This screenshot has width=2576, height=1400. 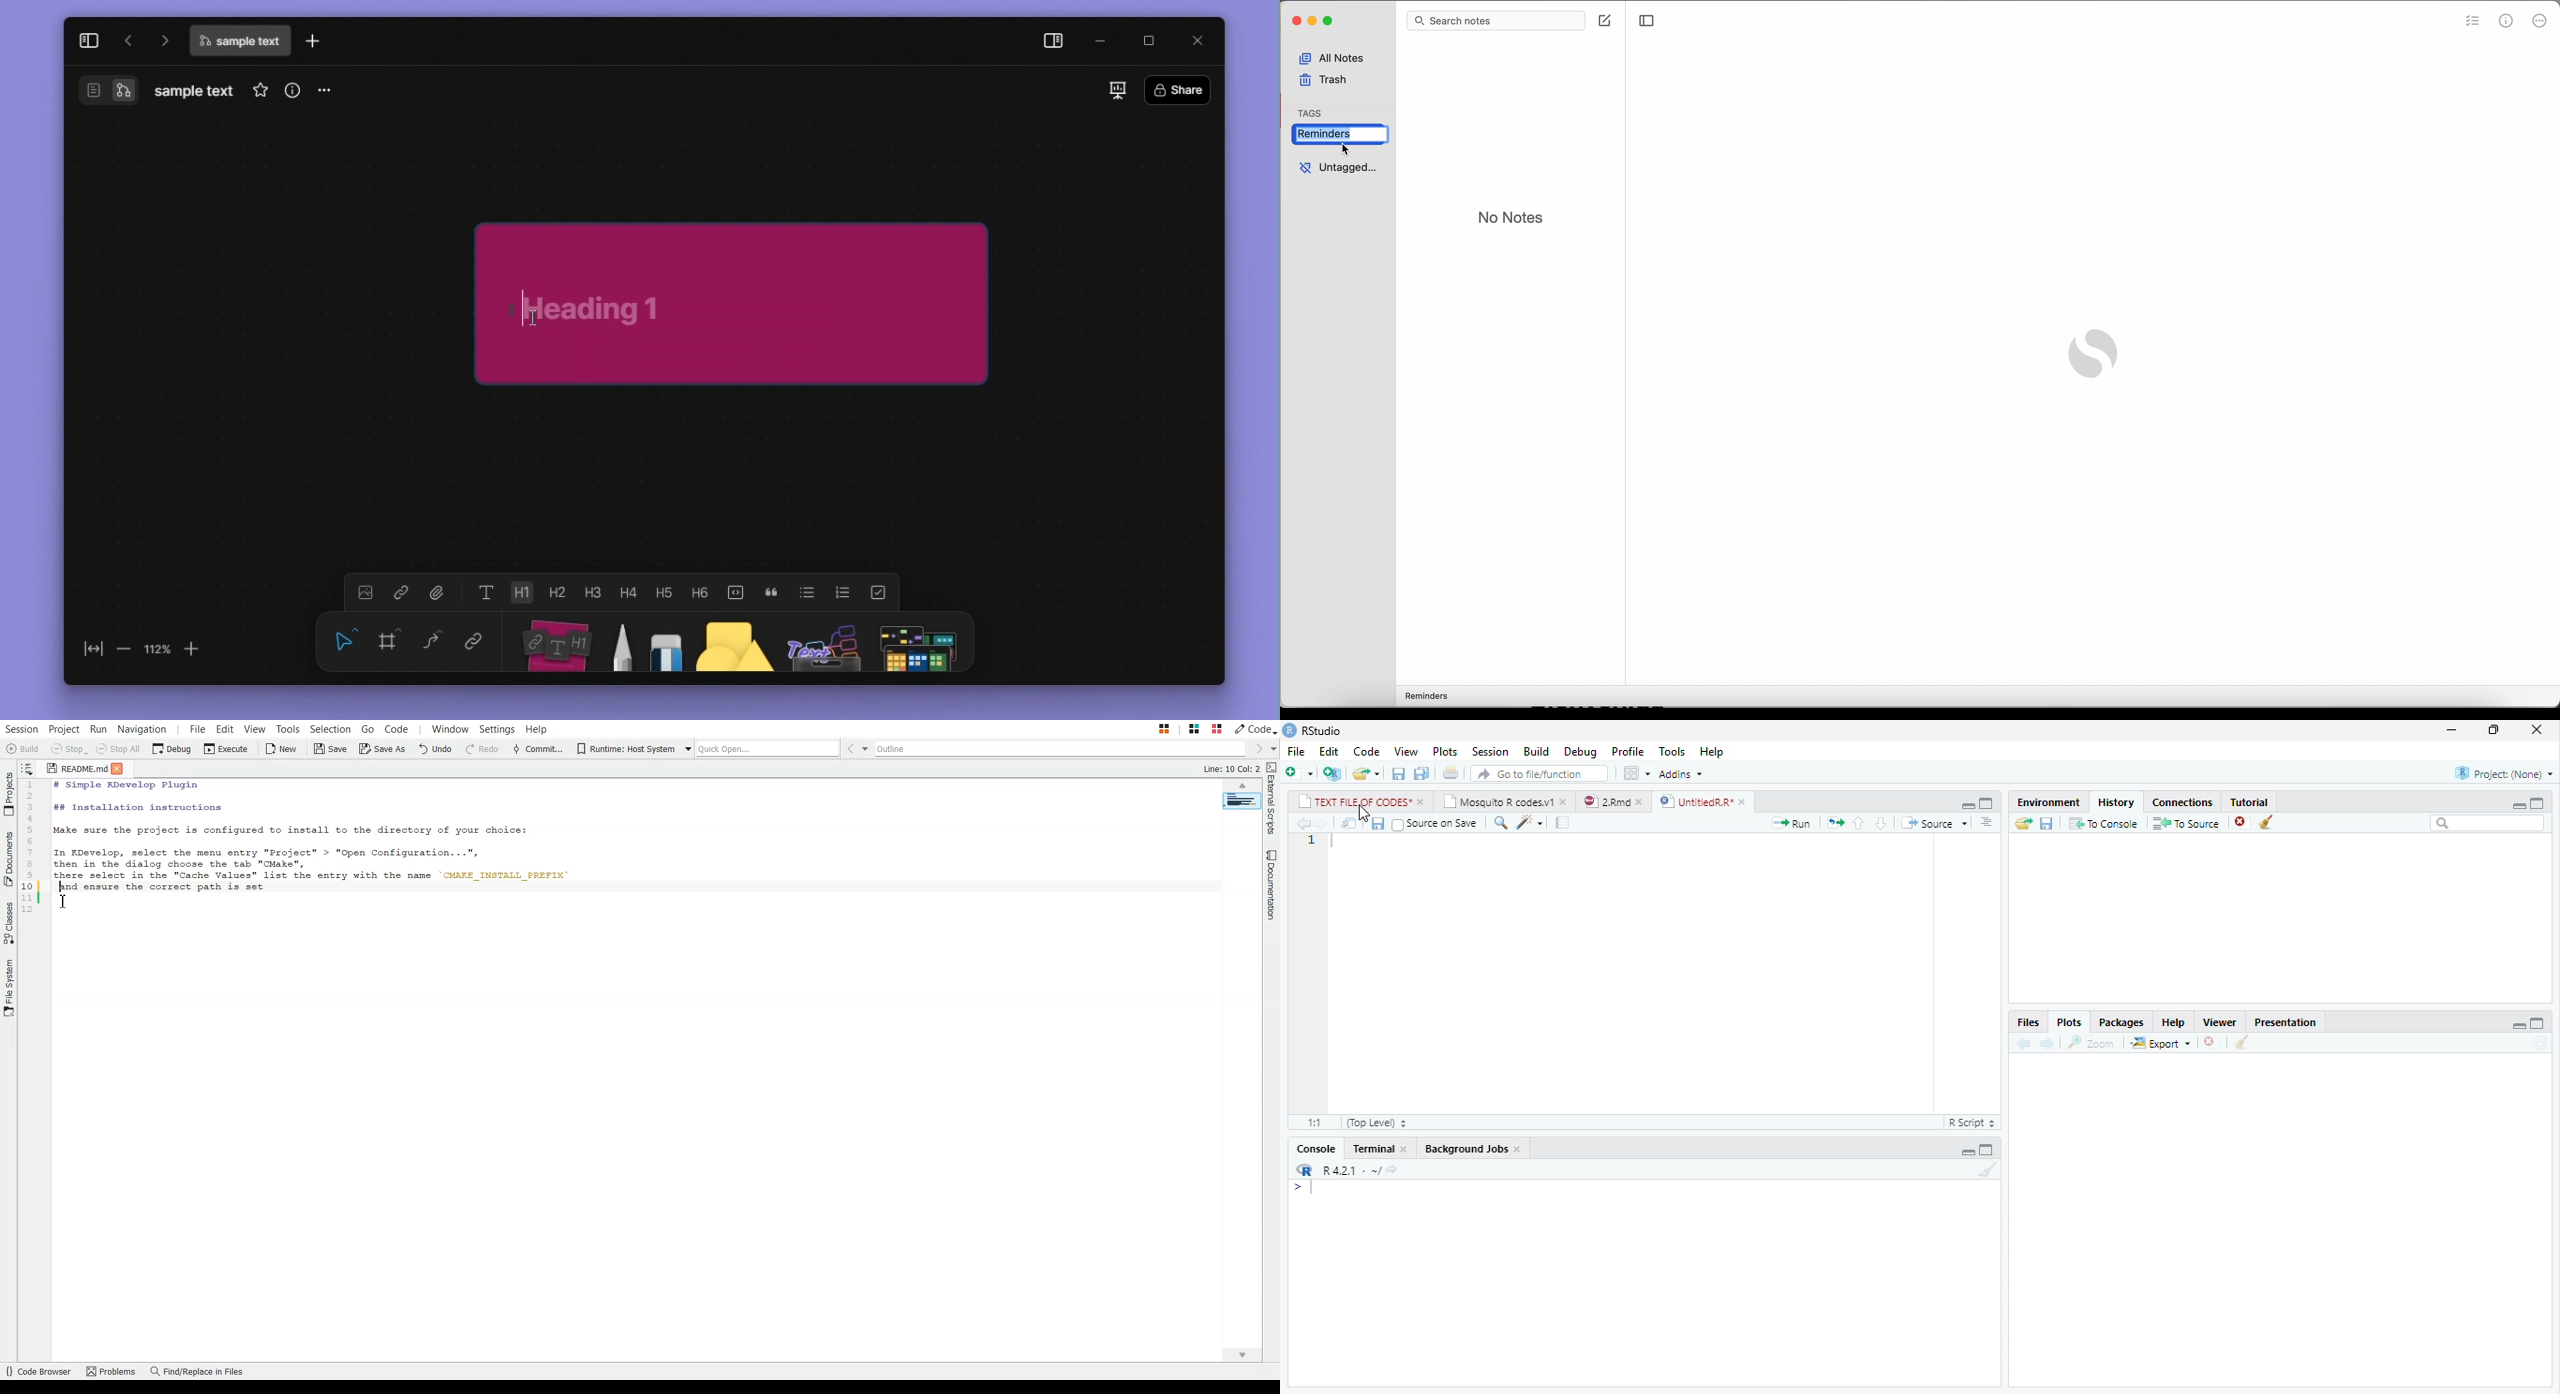 I want to click on Plots, so click(x=2069, y=1023).